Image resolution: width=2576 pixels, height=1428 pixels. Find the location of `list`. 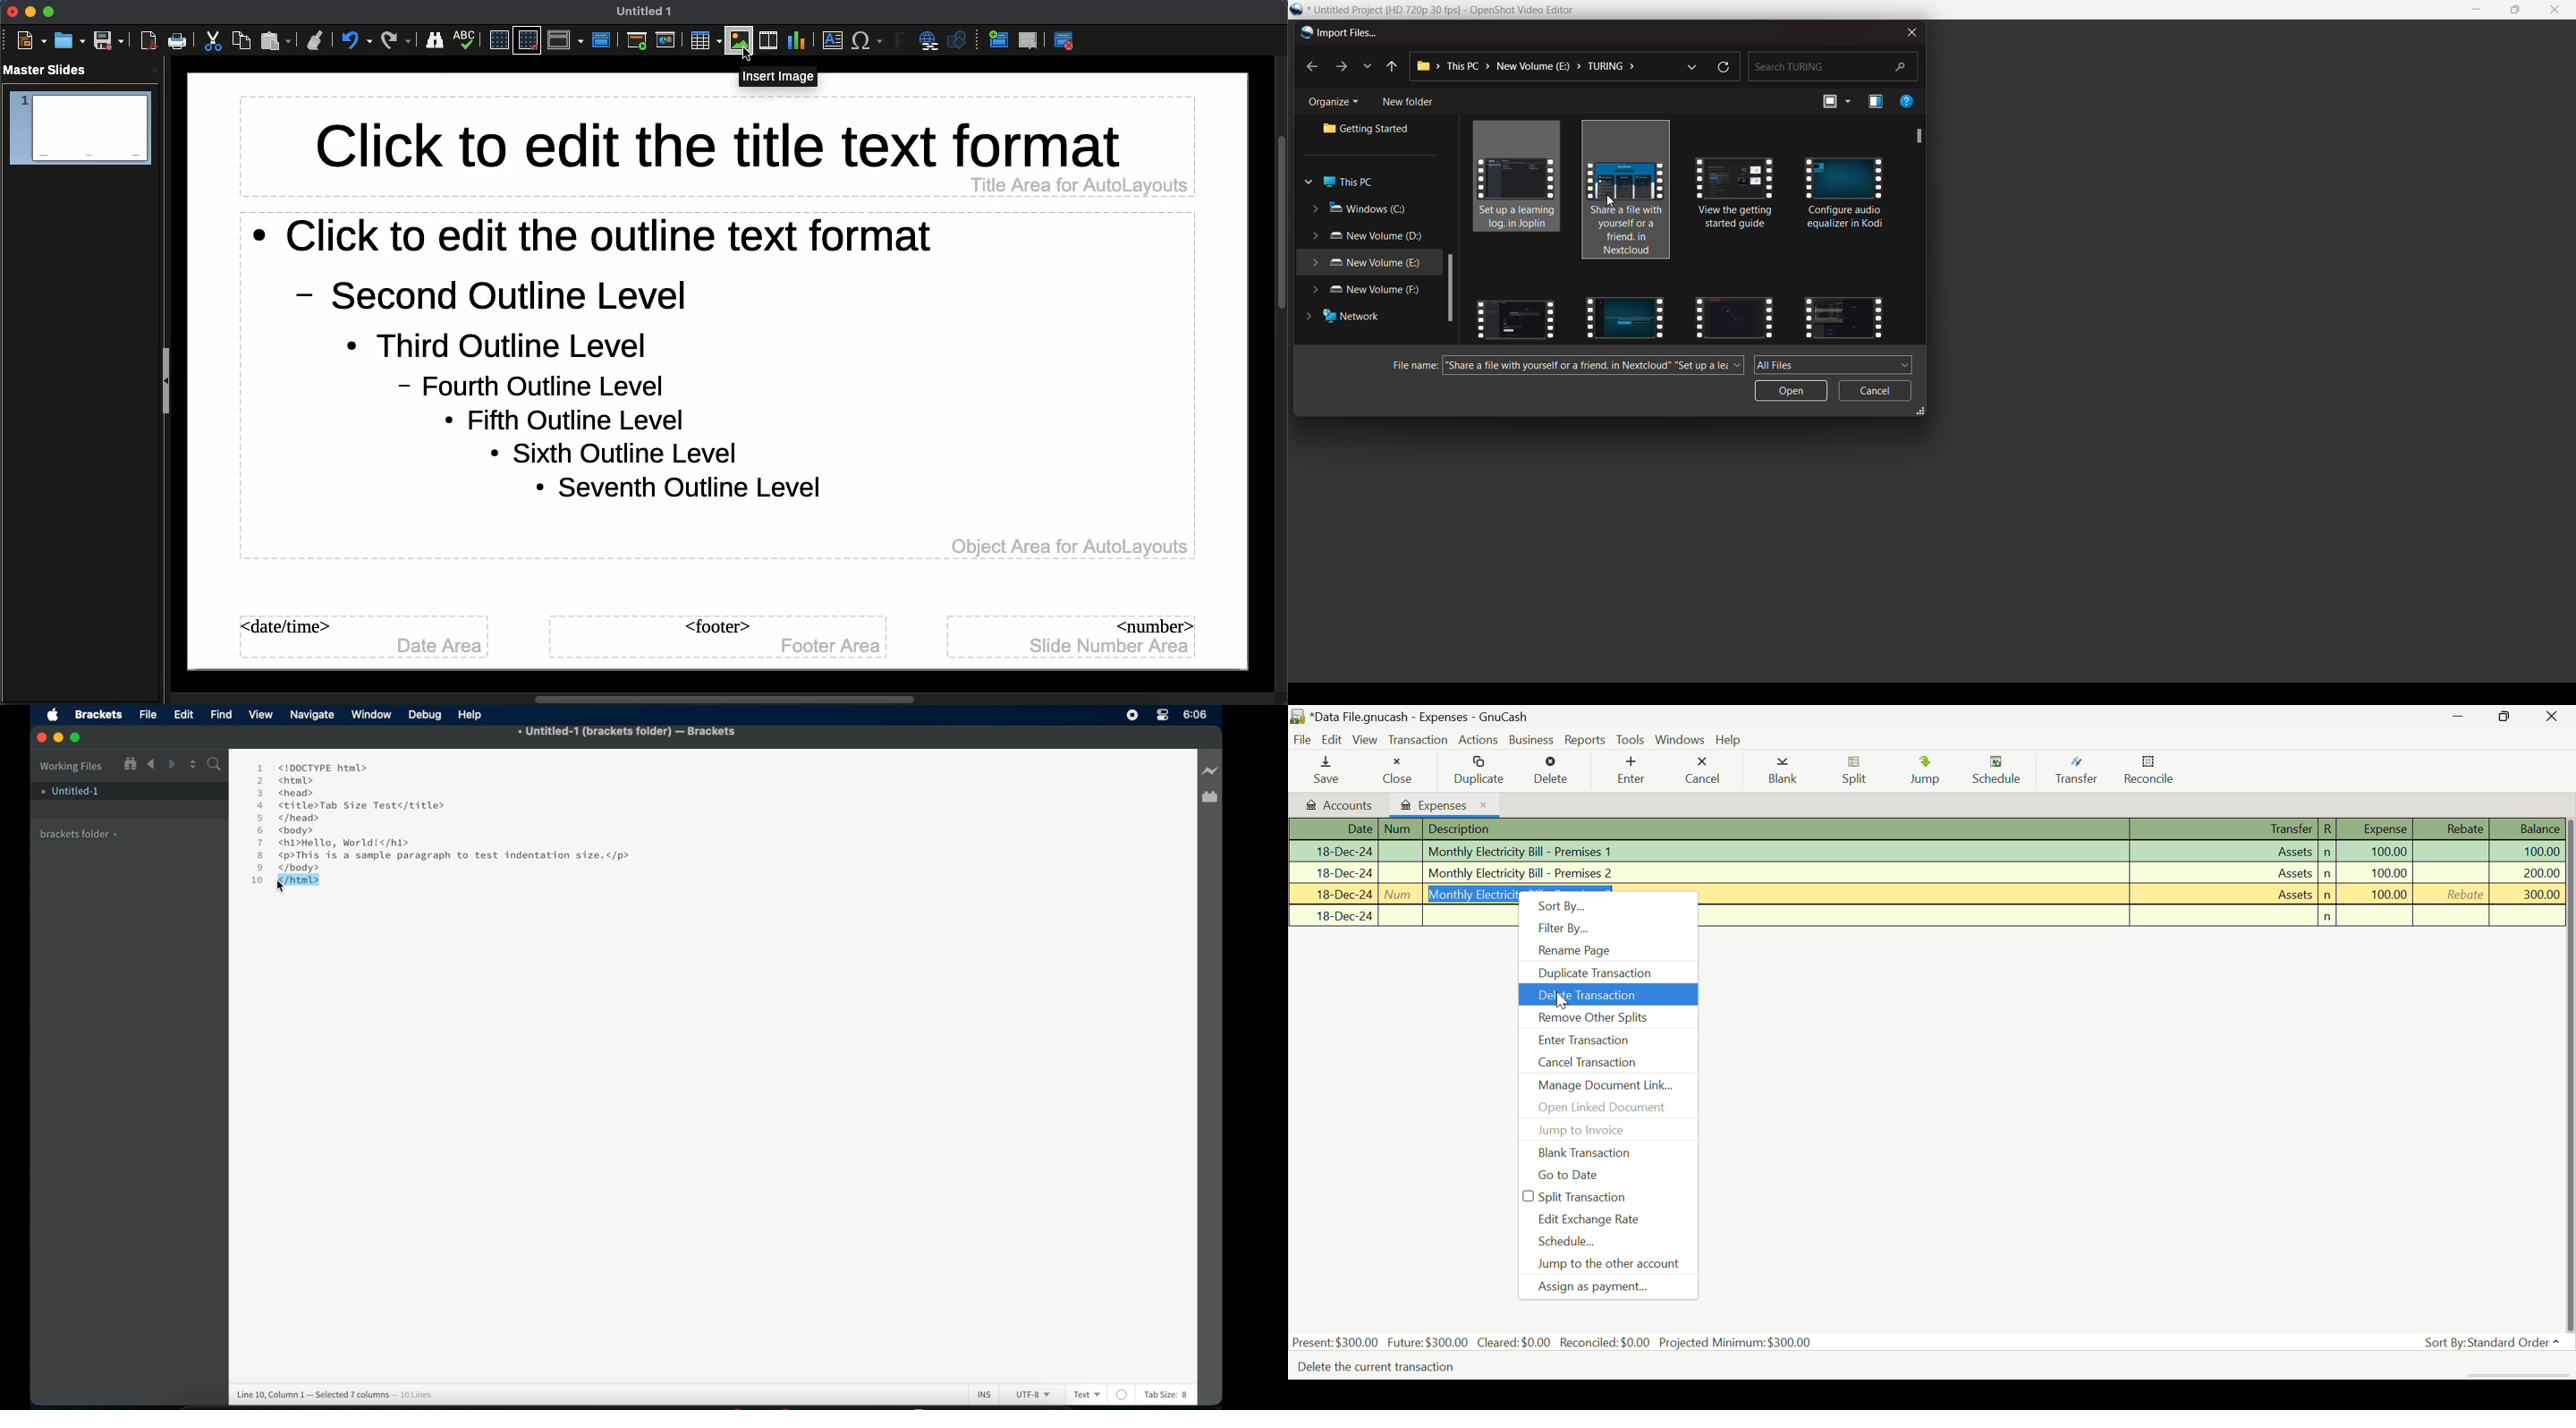

list is located at coordinates (1366, 64).